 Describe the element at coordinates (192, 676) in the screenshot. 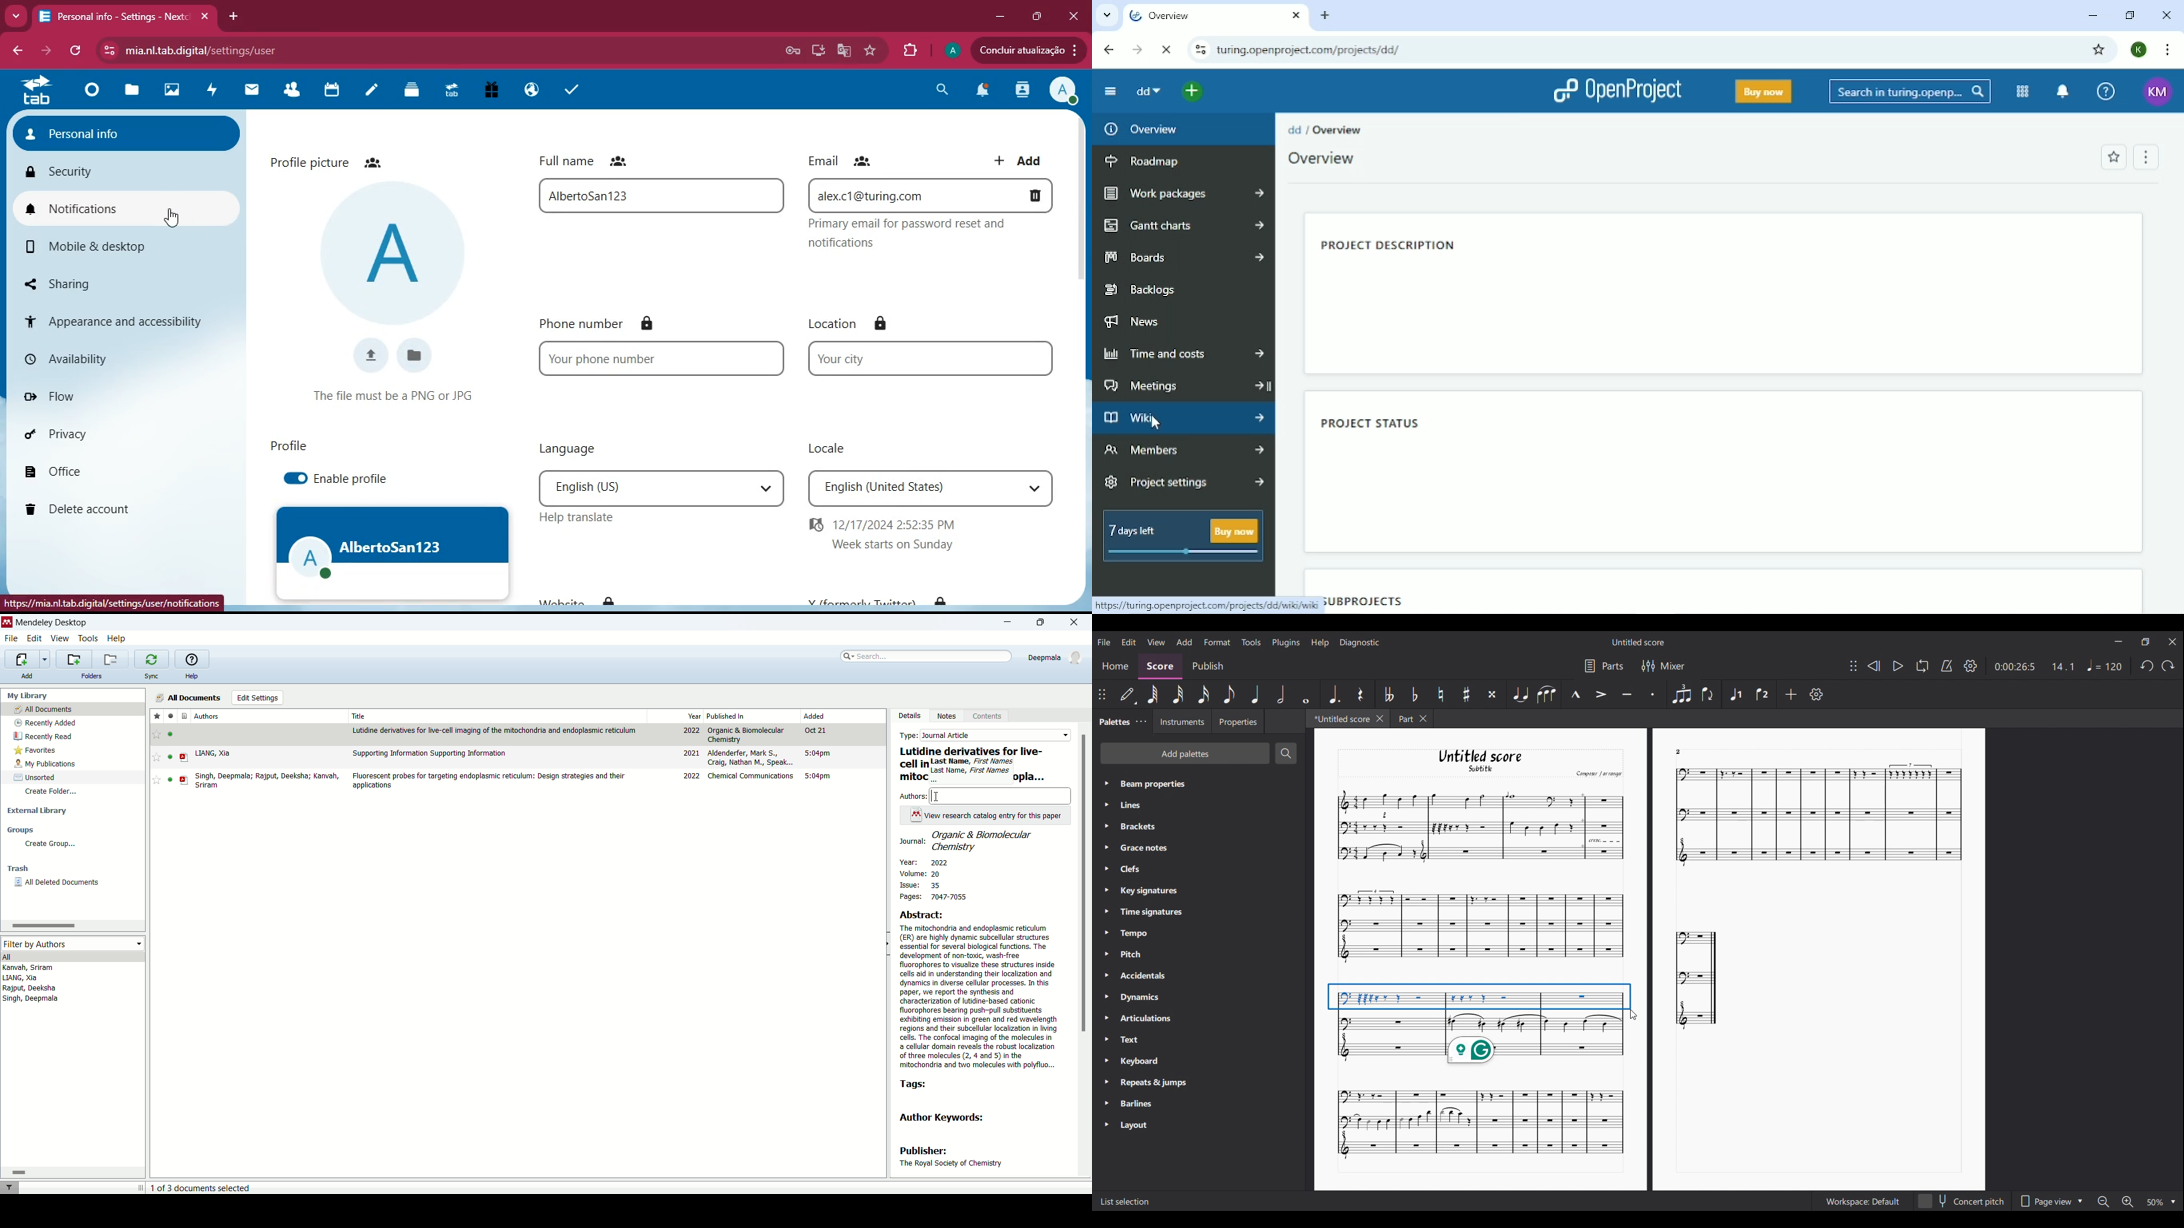

I see `help` at that location.